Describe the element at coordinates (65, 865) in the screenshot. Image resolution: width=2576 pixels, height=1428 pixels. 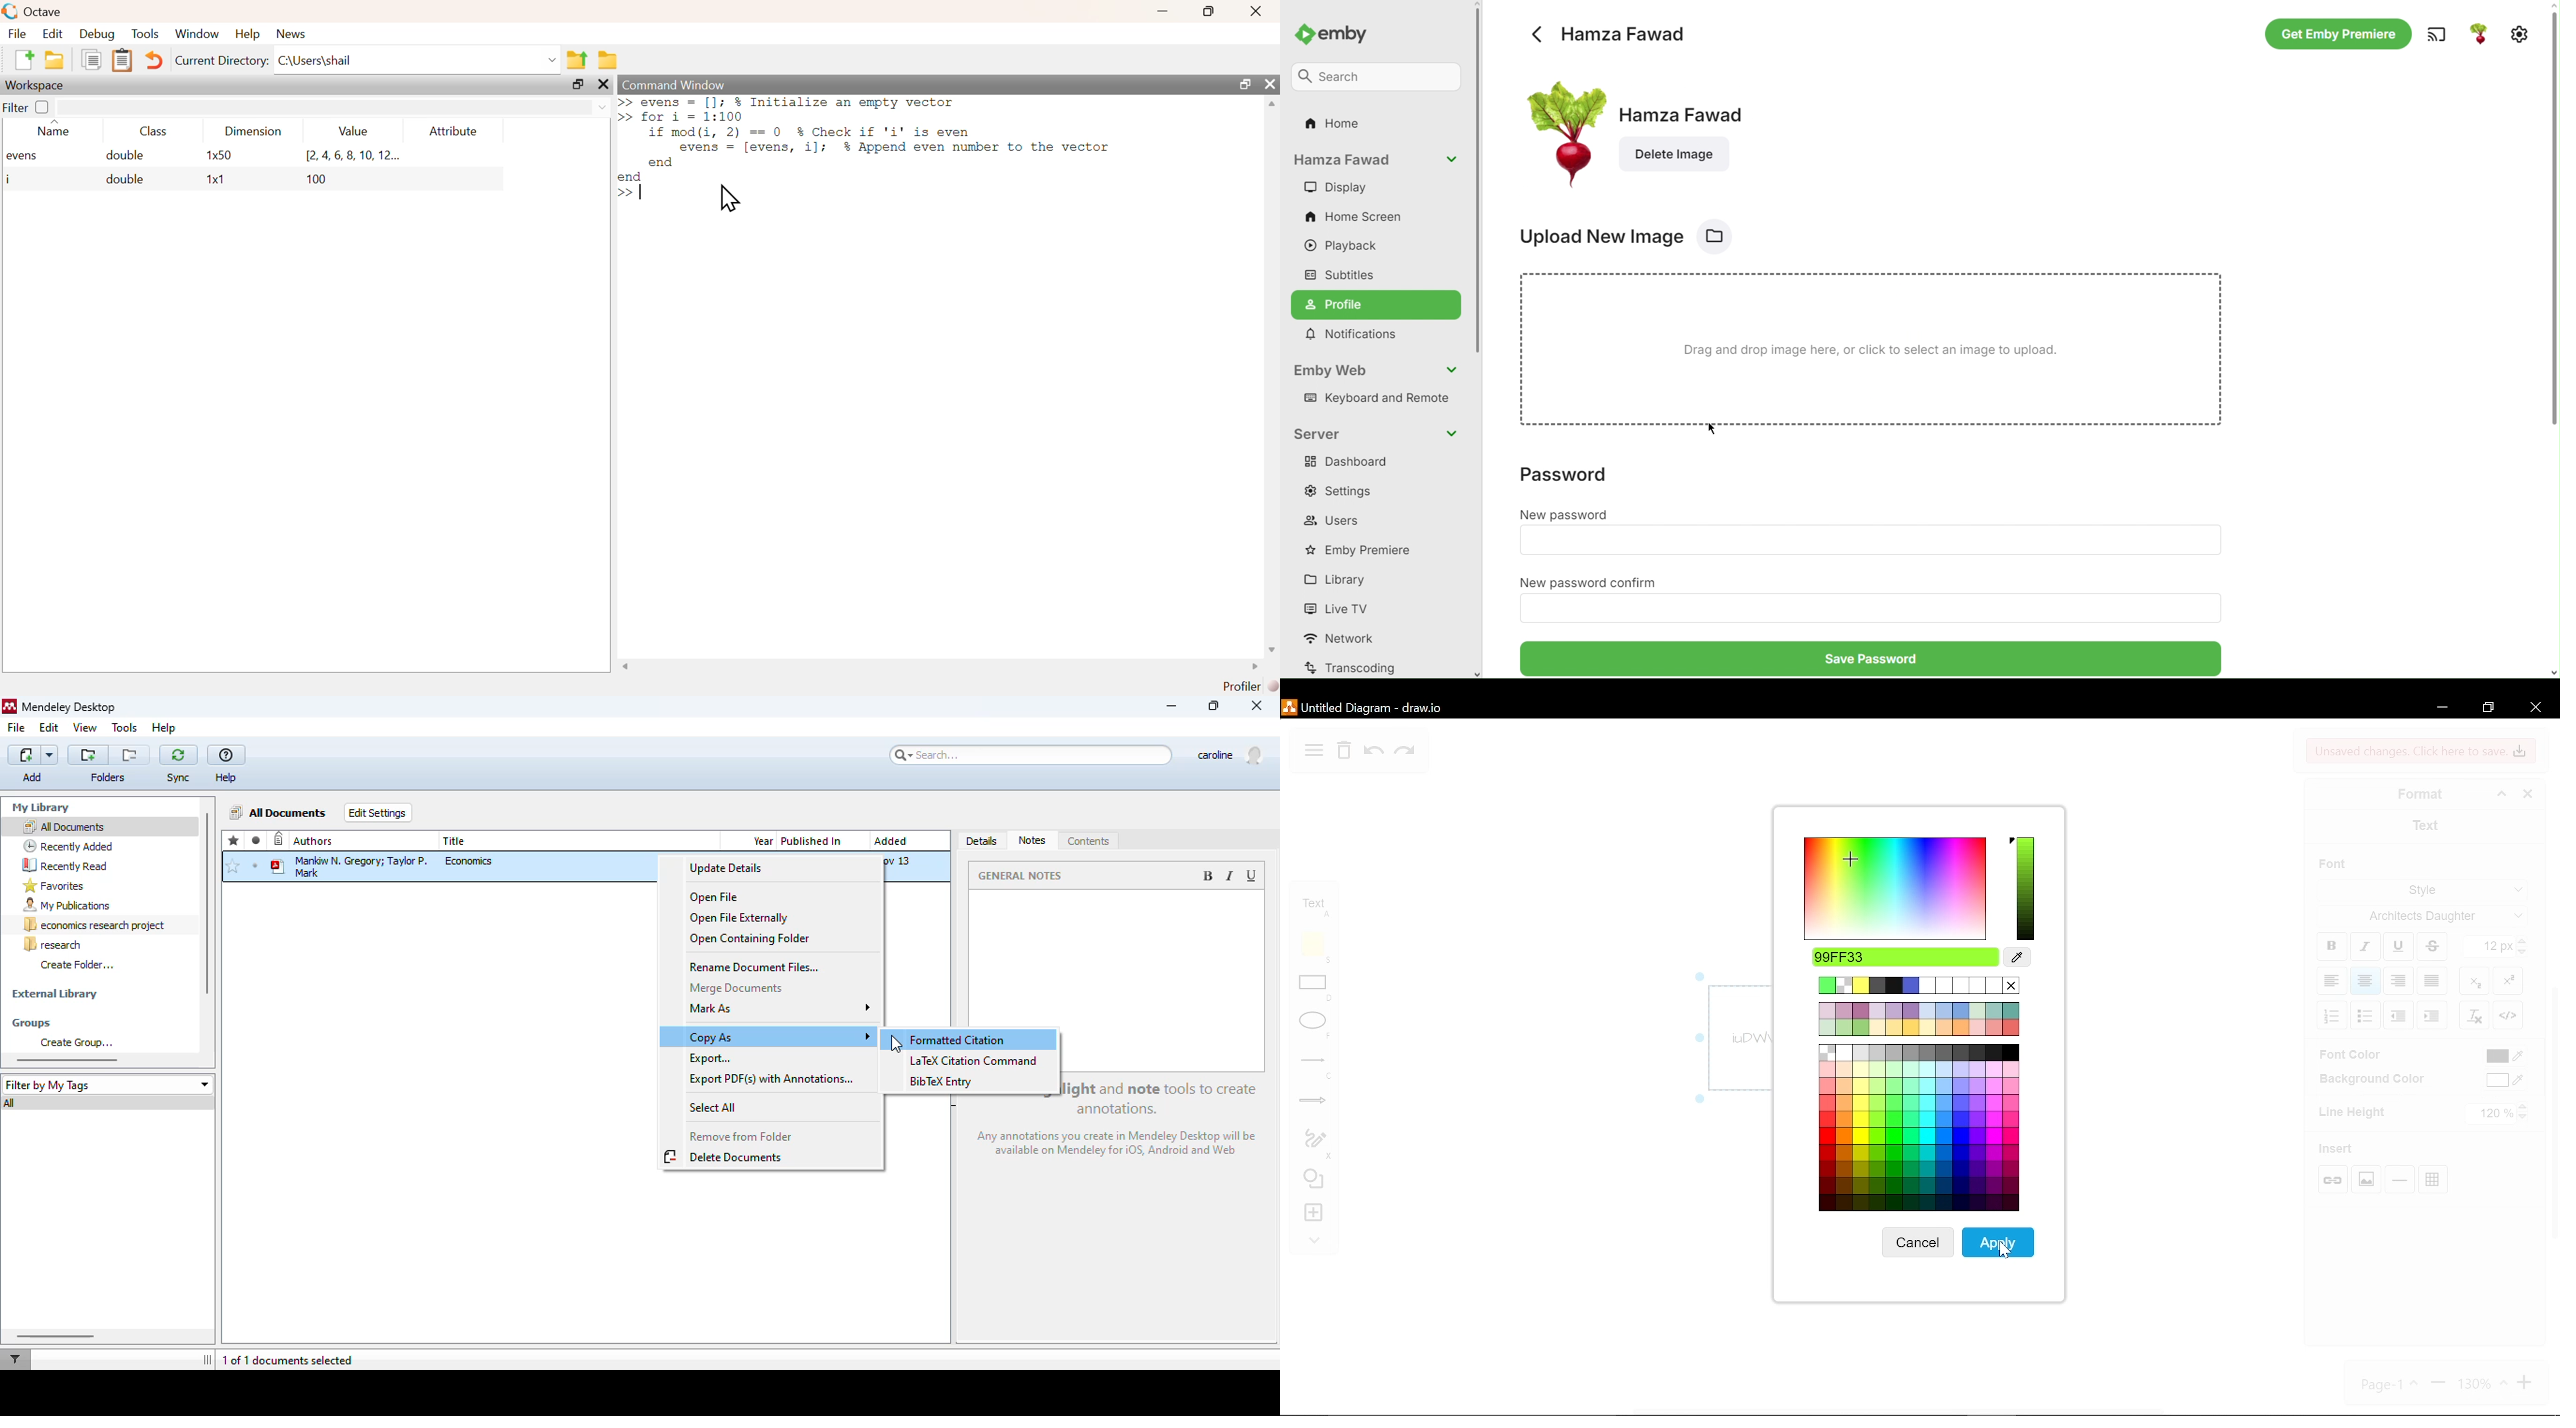
I see `recently read` at that location.